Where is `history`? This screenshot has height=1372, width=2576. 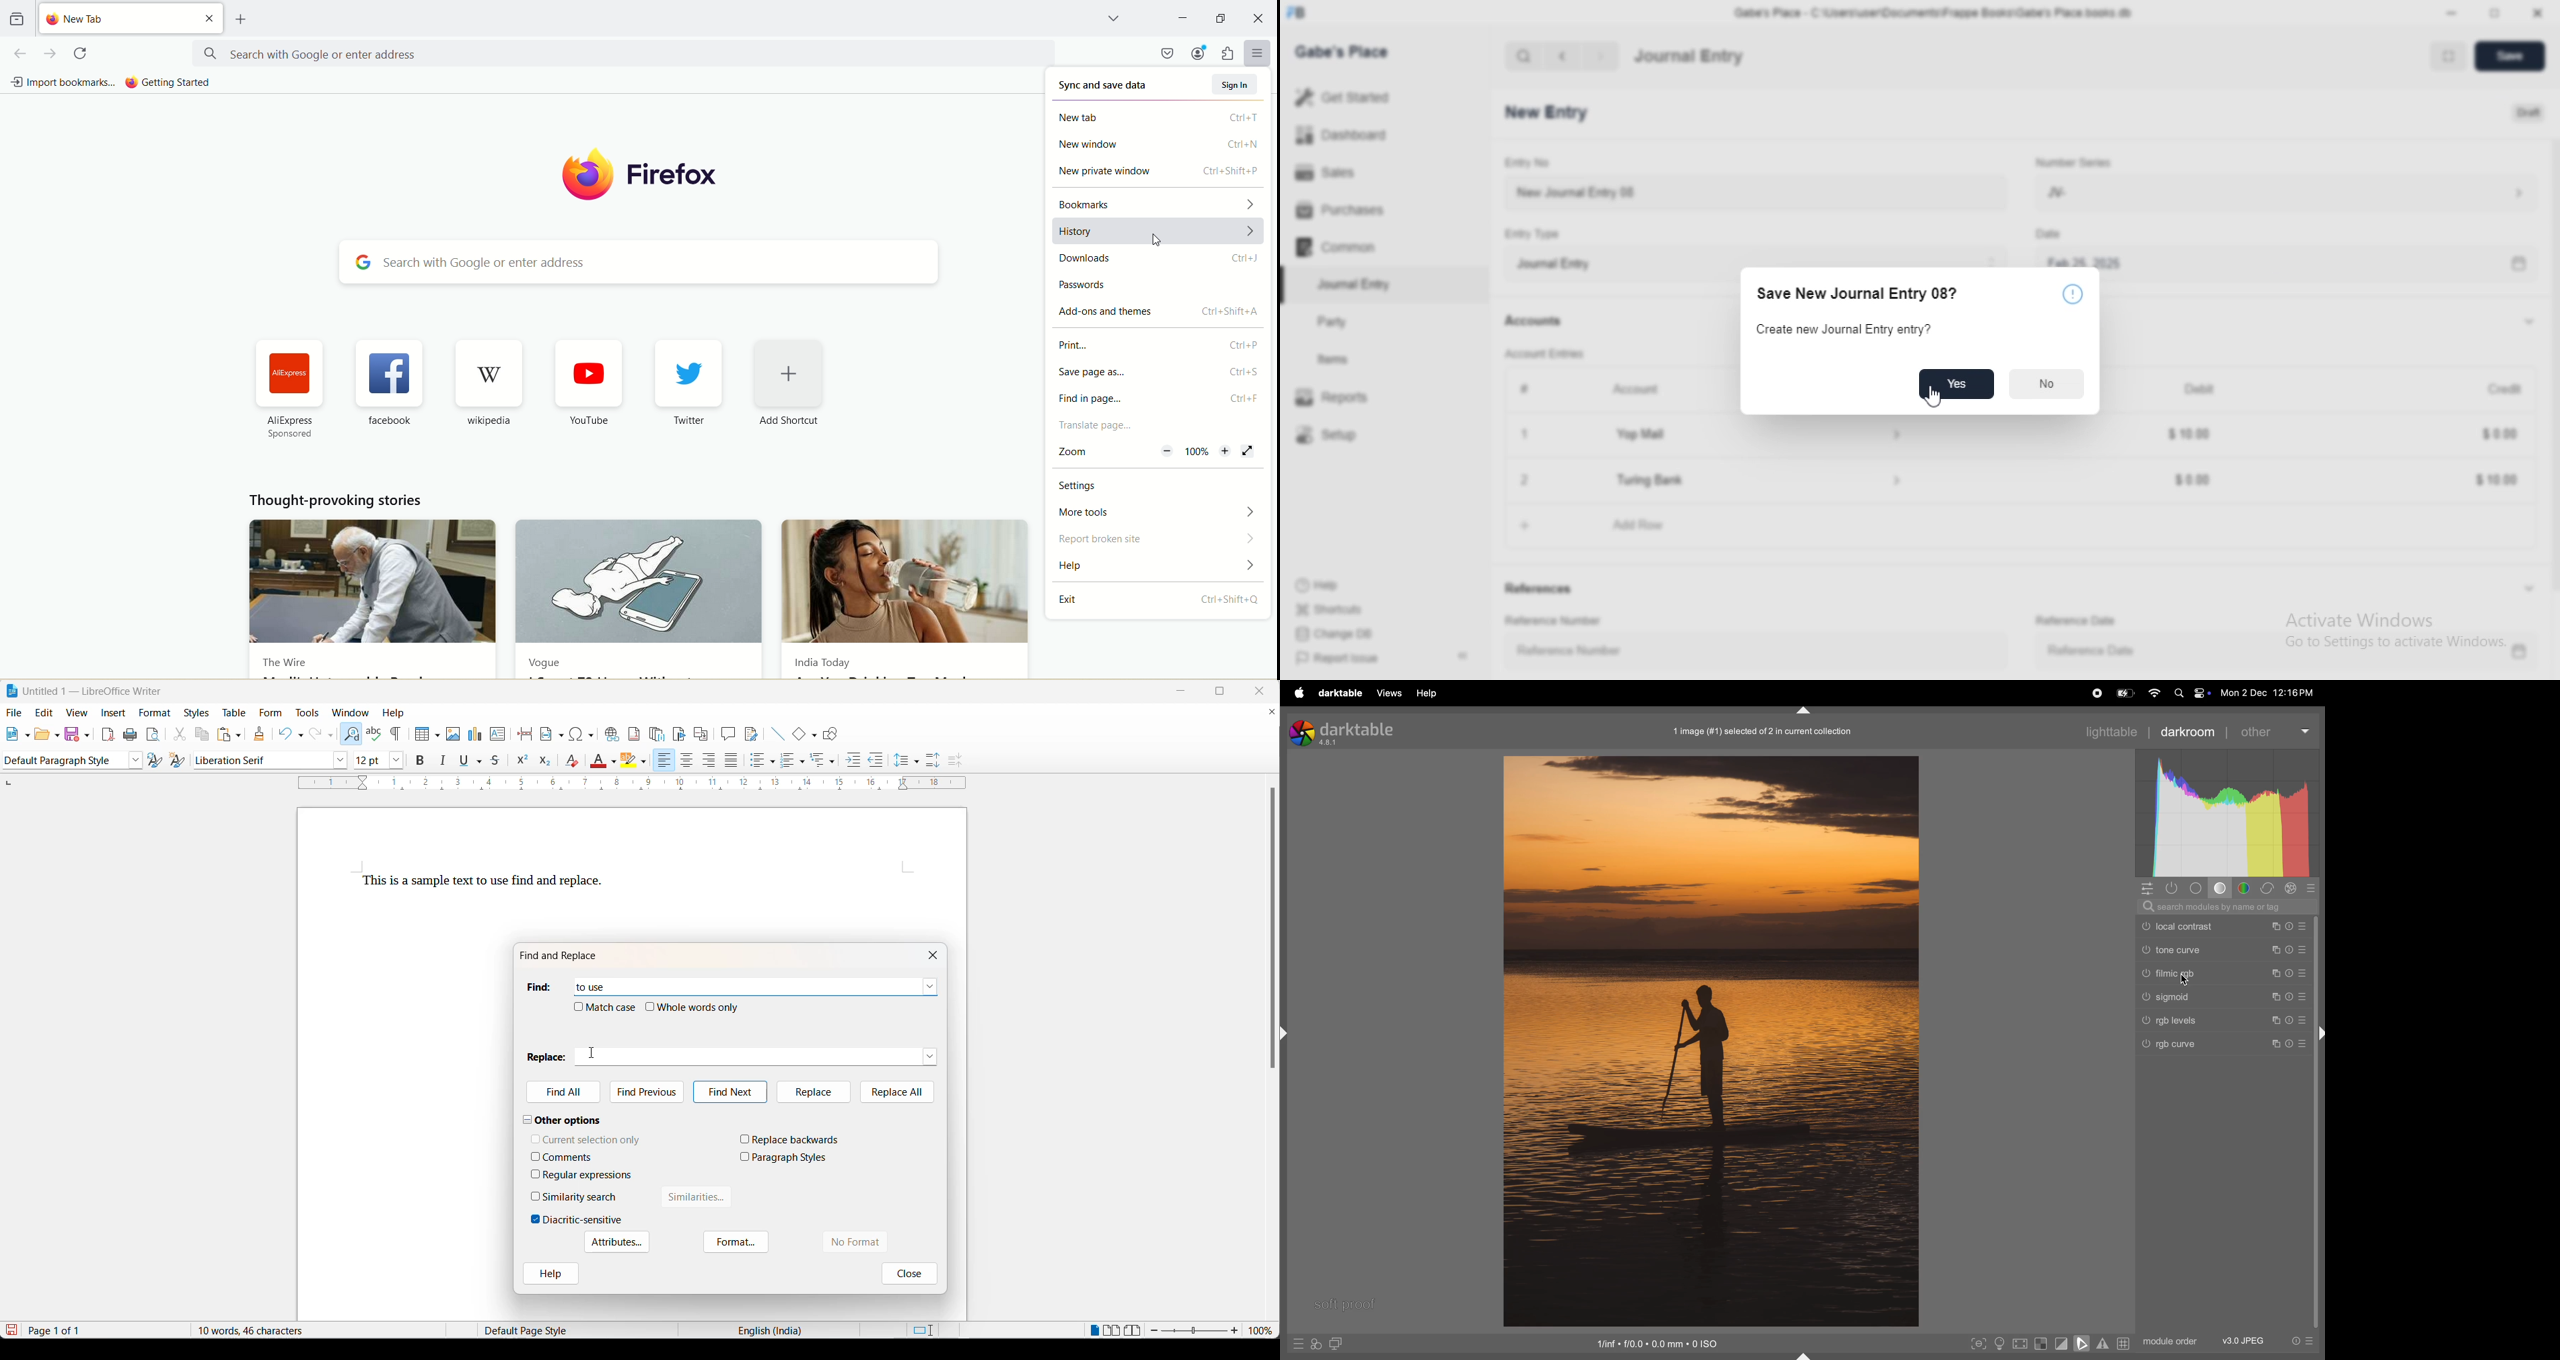 history is located at coordinates (1161, 231).